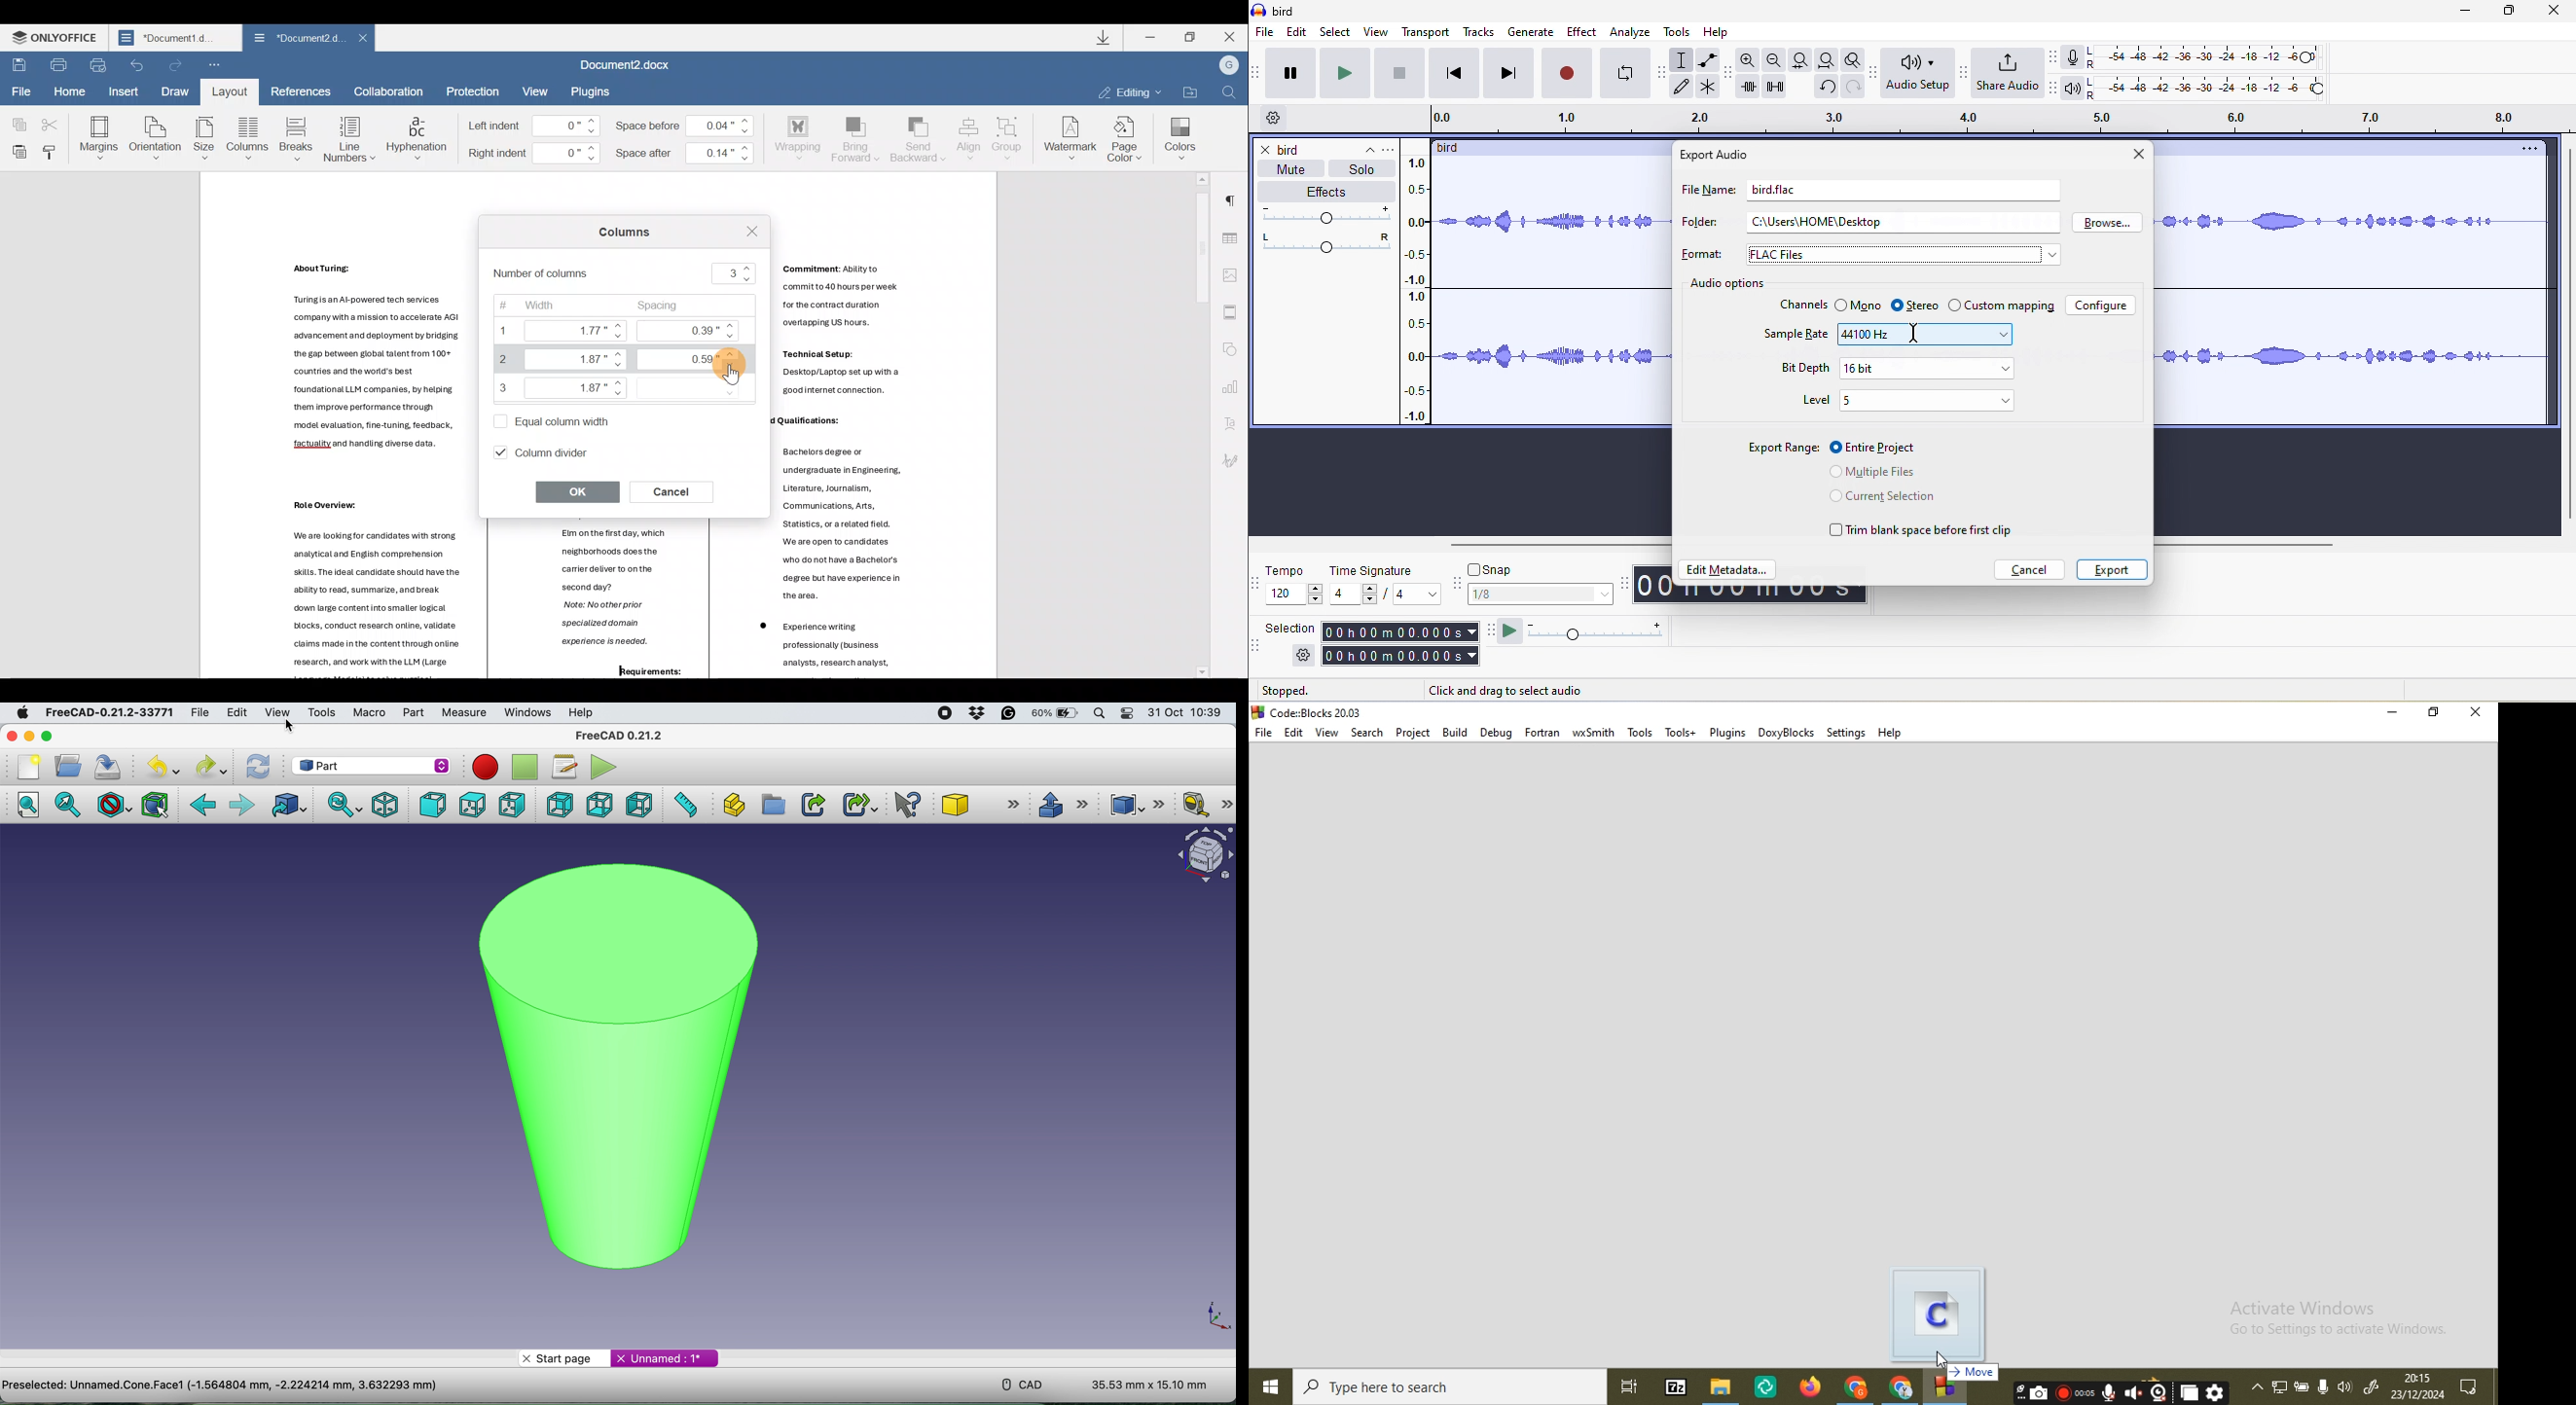 The image size is (2576, 1428). I want to click on analyze, so click(1631, 32).